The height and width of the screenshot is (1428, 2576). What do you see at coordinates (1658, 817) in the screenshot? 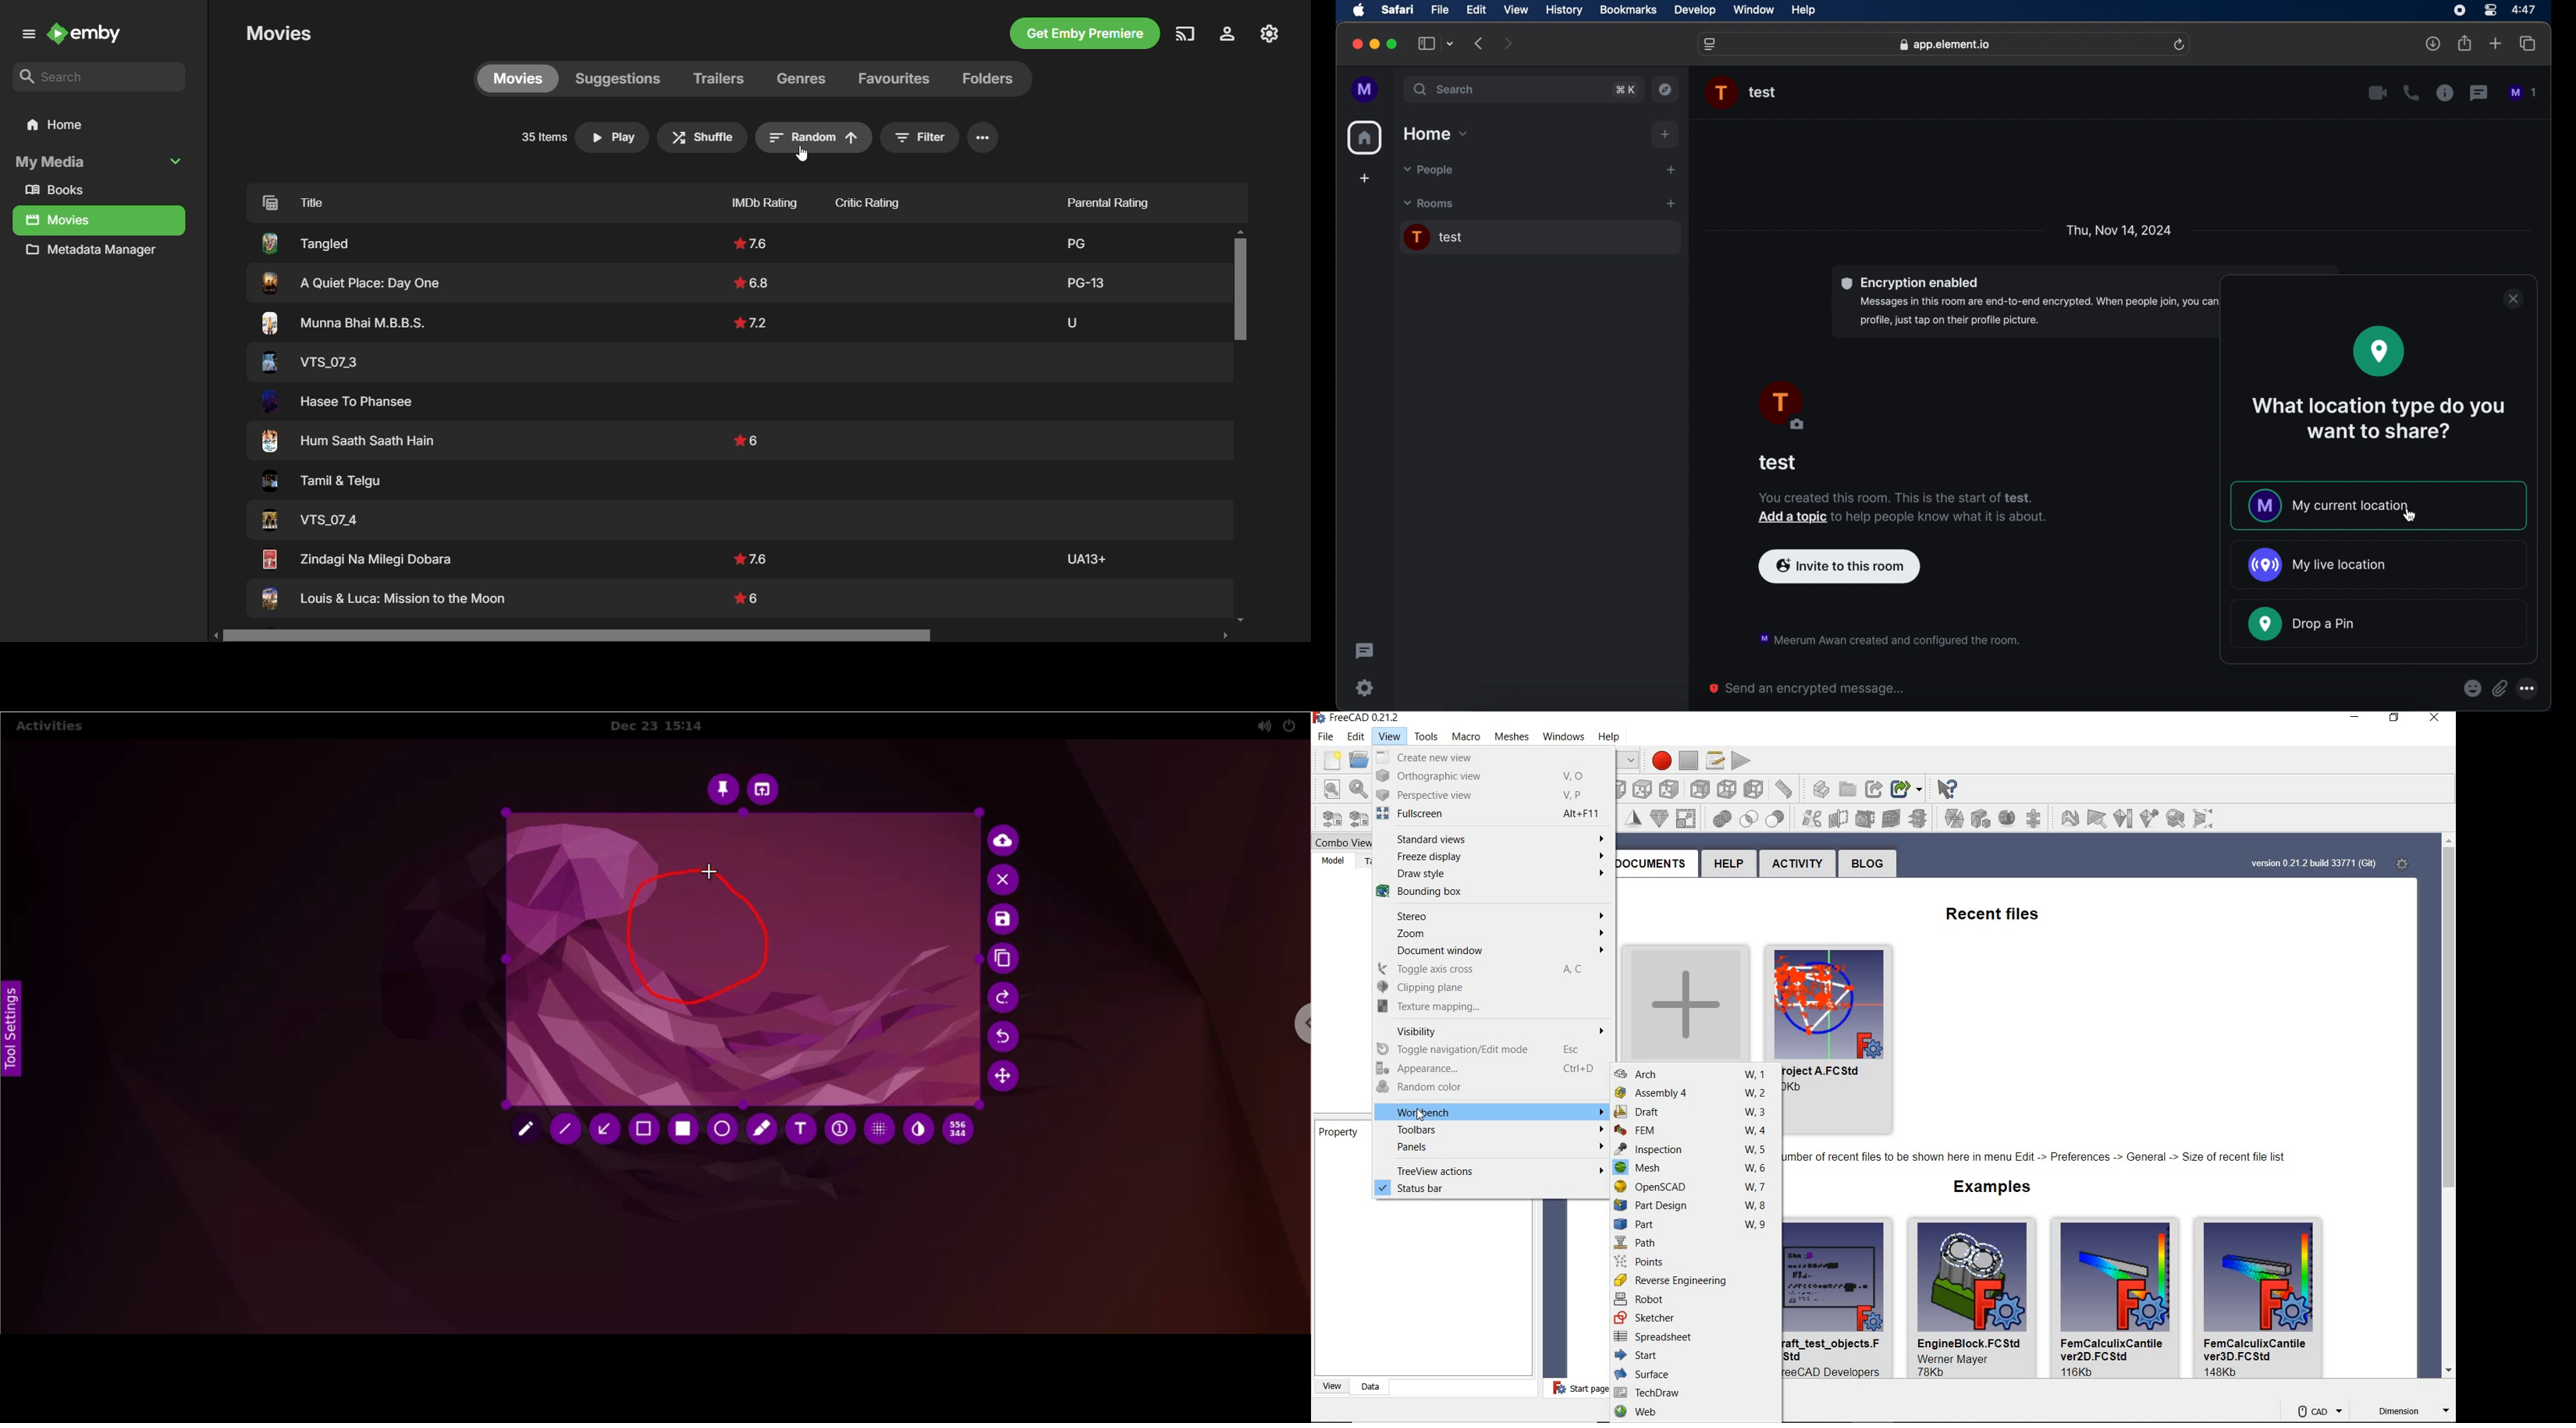
I see `scale` at bounding box center [1658, 817].